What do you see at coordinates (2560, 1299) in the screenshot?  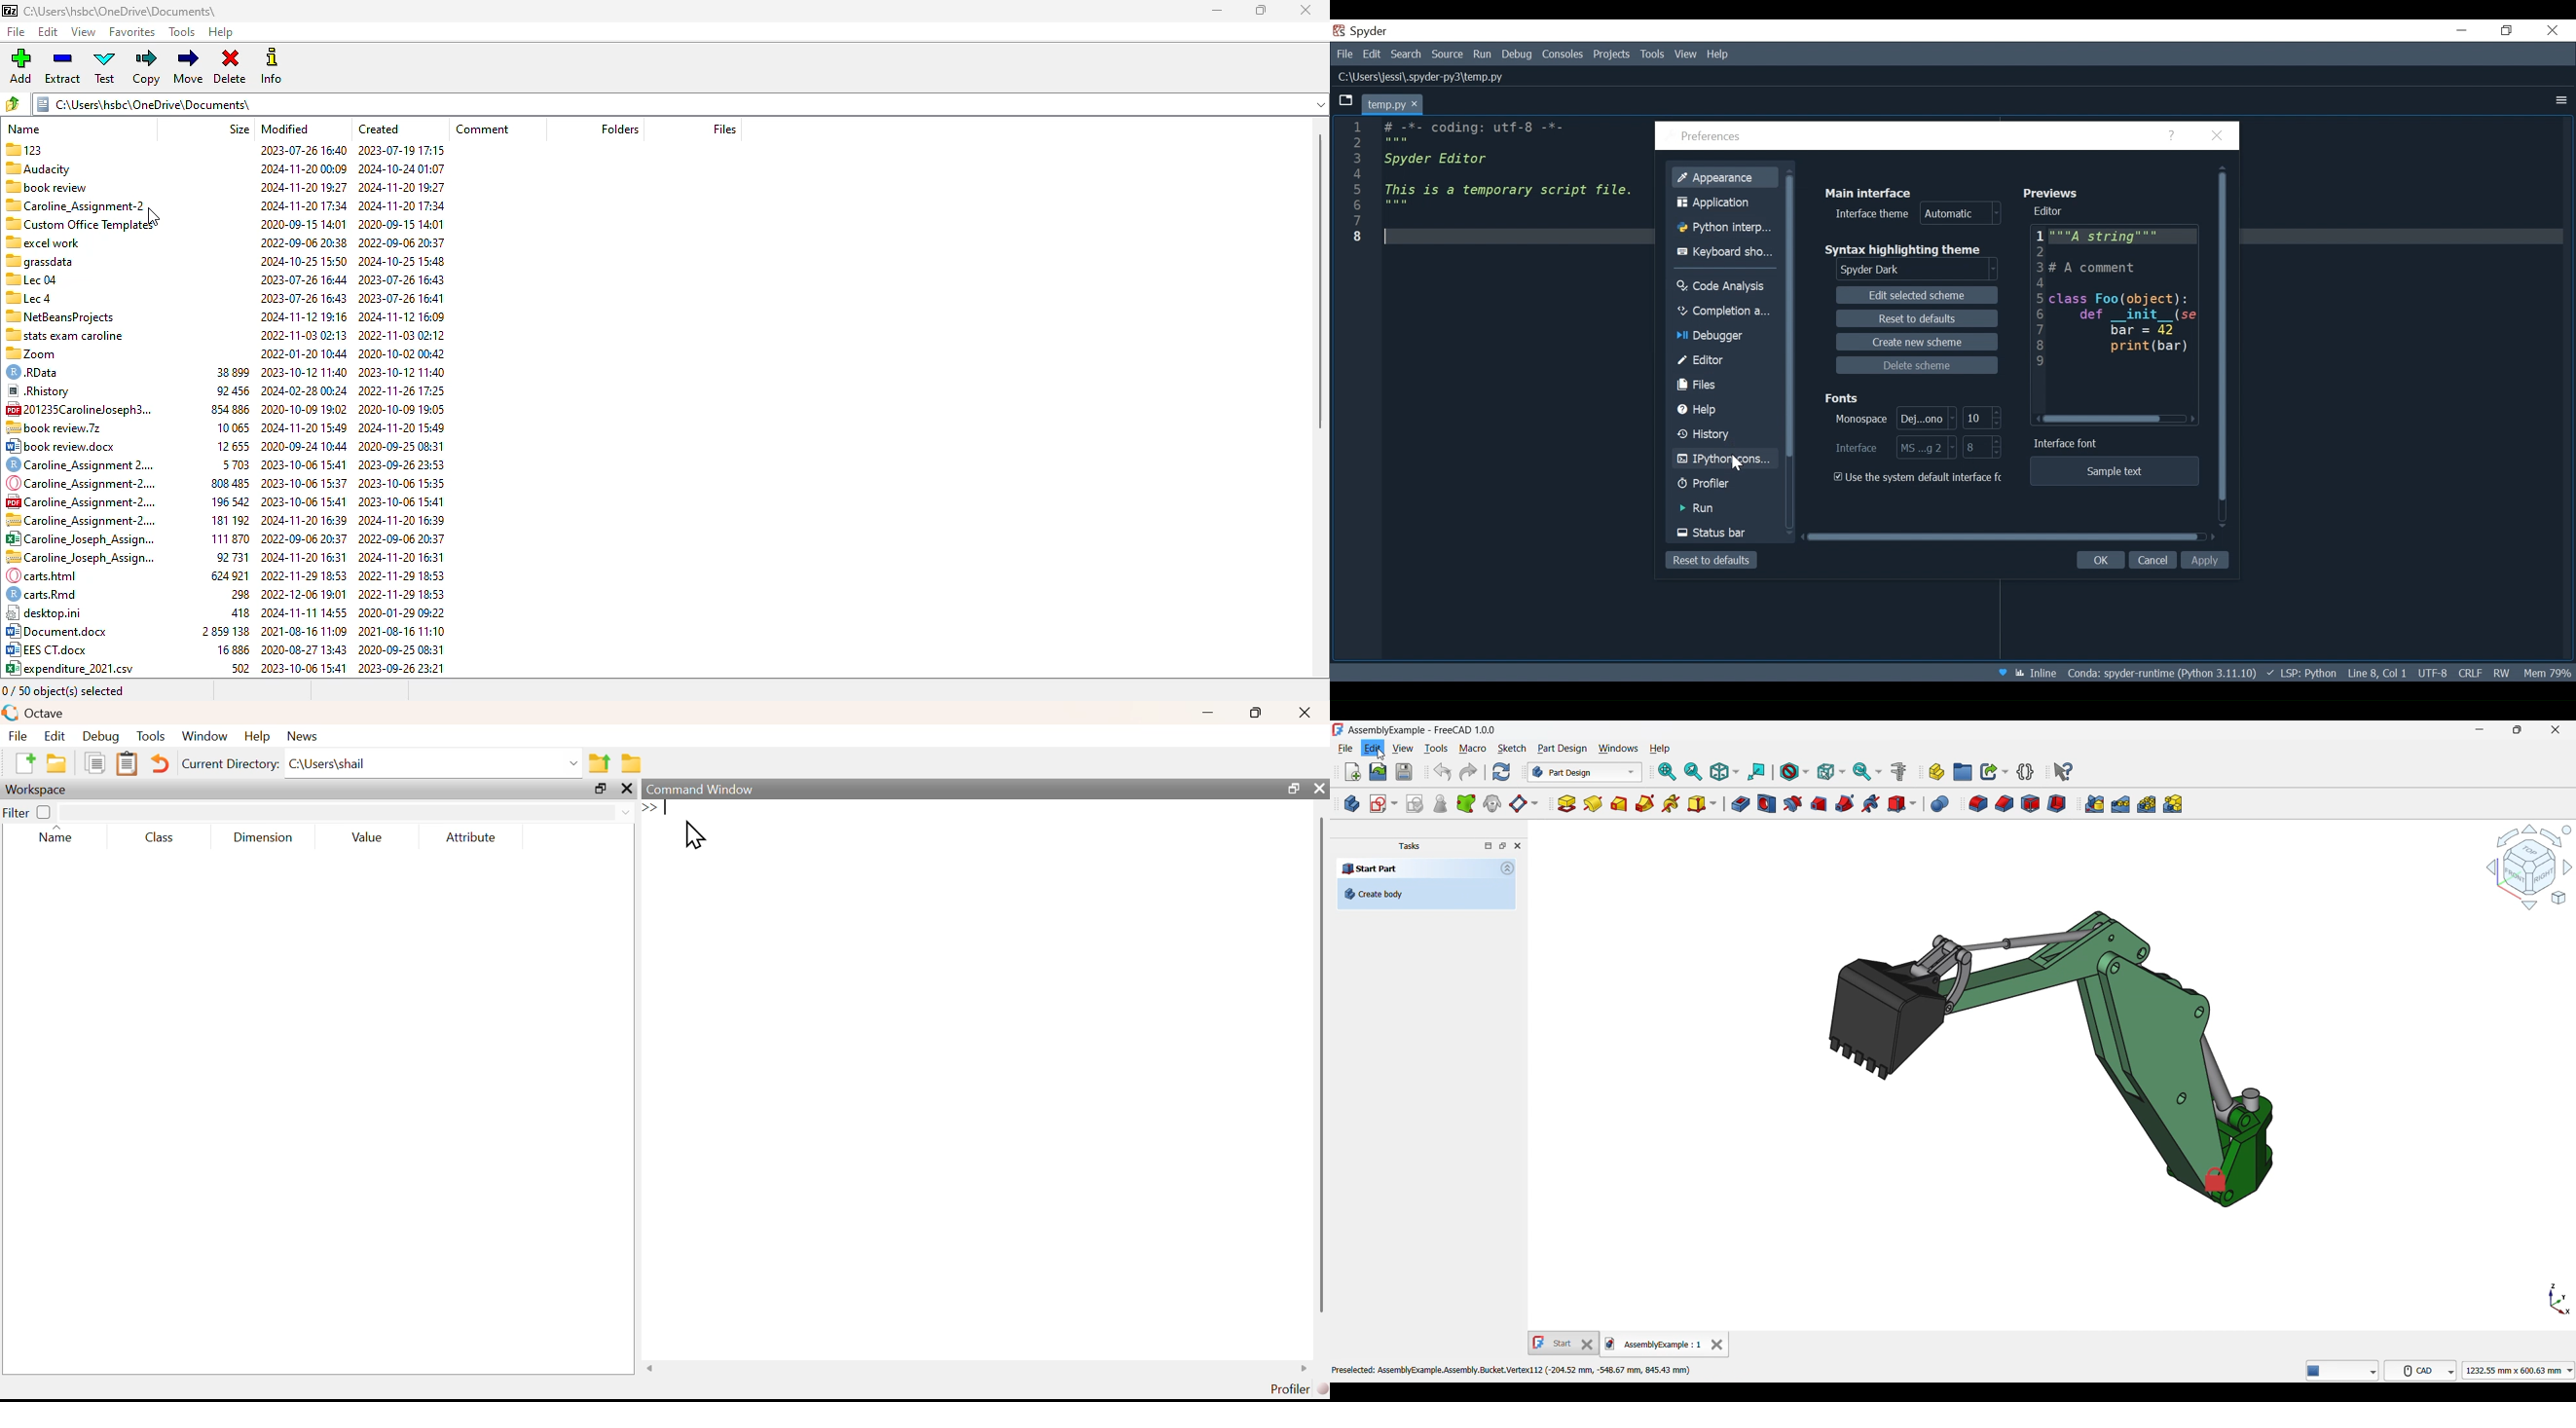 I see `Axis navigation` at bounding box center [2560, 1299].